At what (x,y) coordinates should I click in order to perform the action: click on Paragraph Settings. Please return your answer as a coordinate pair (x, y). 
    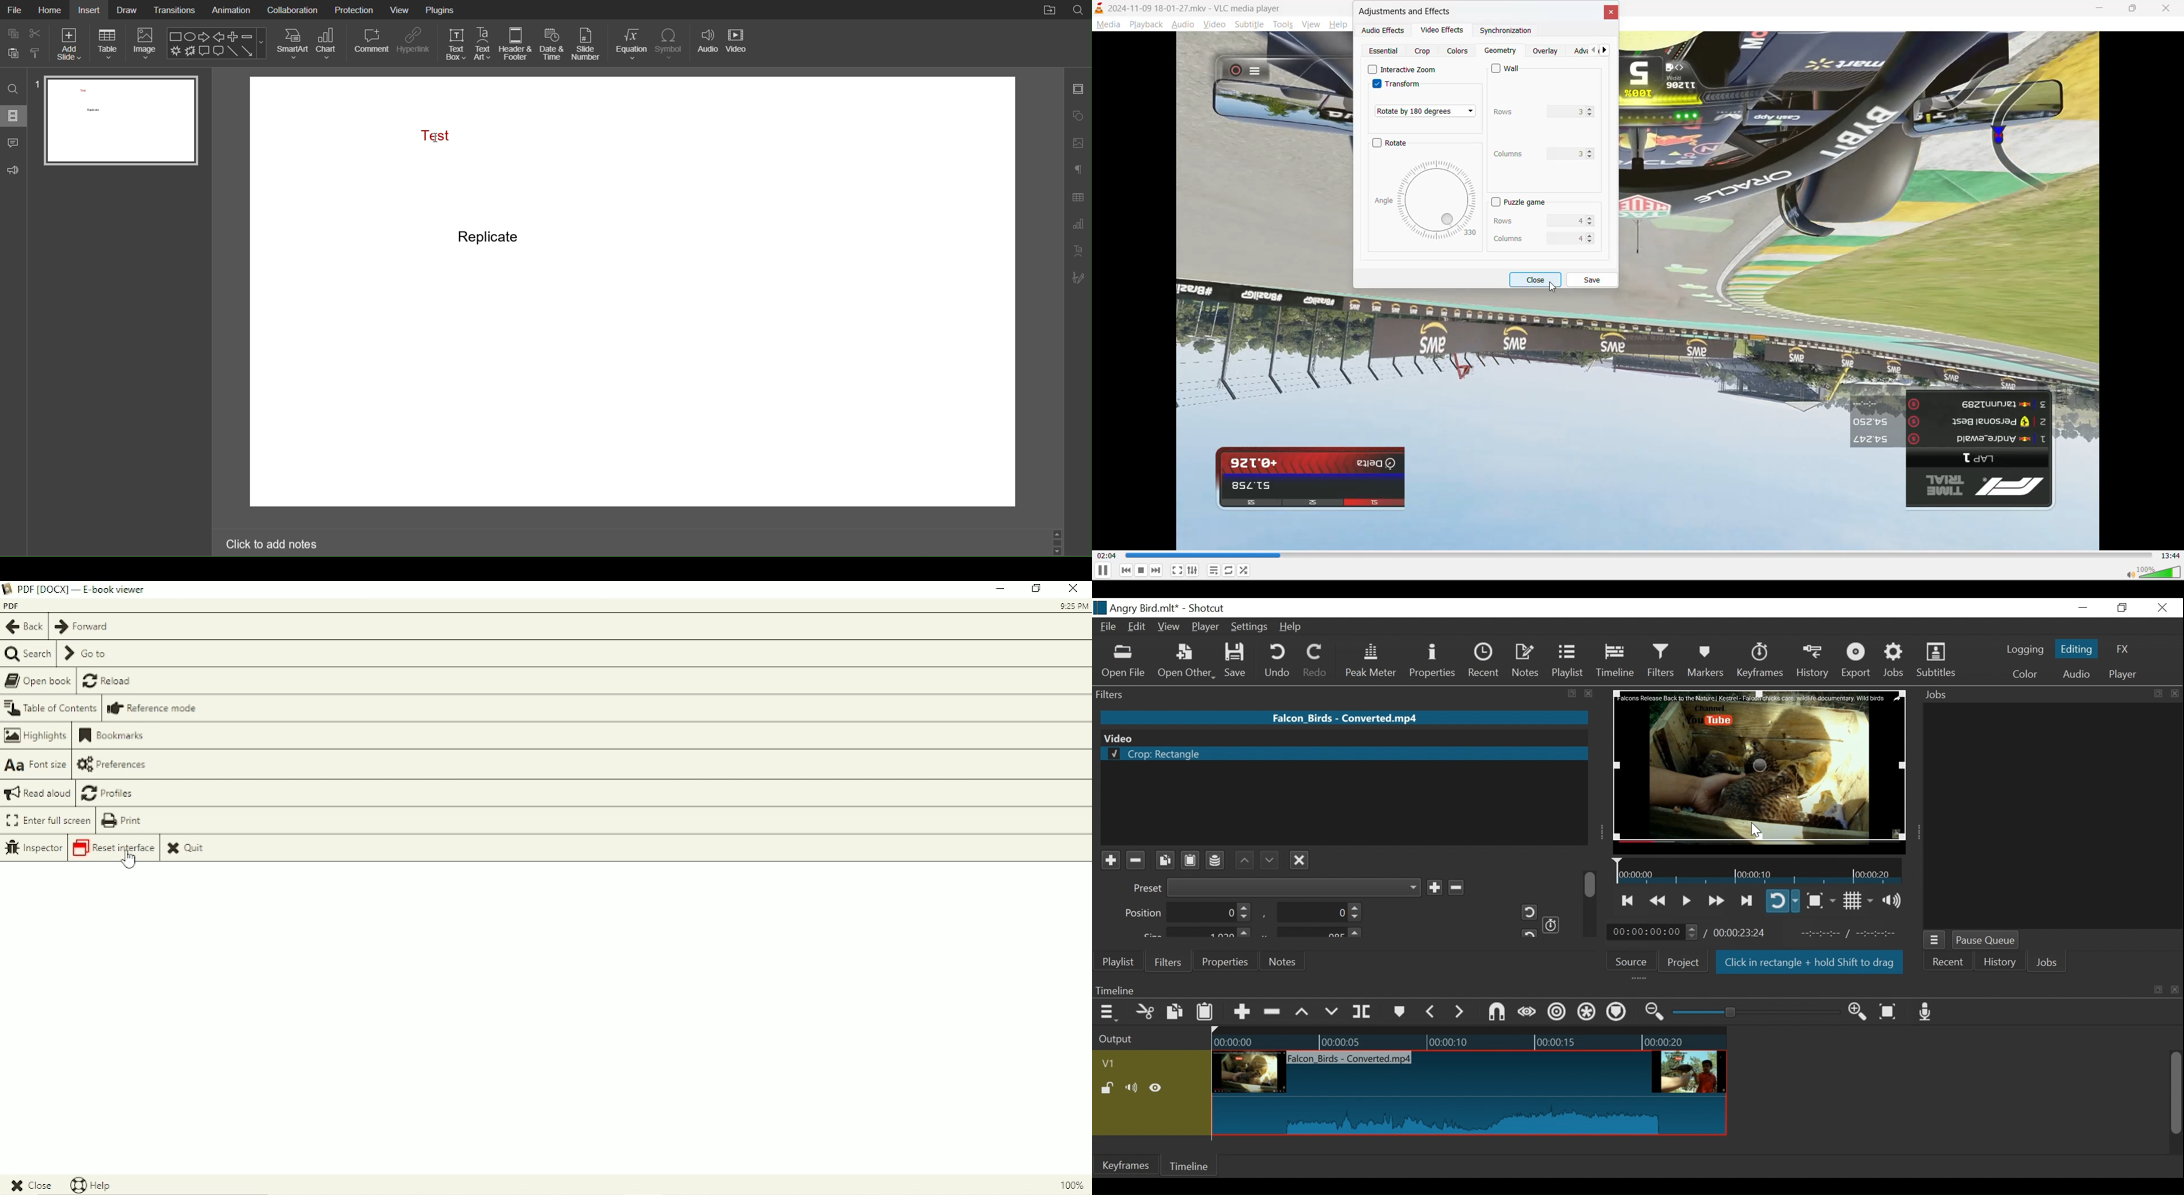
    Looking at the image, I should click on (1078, 171).